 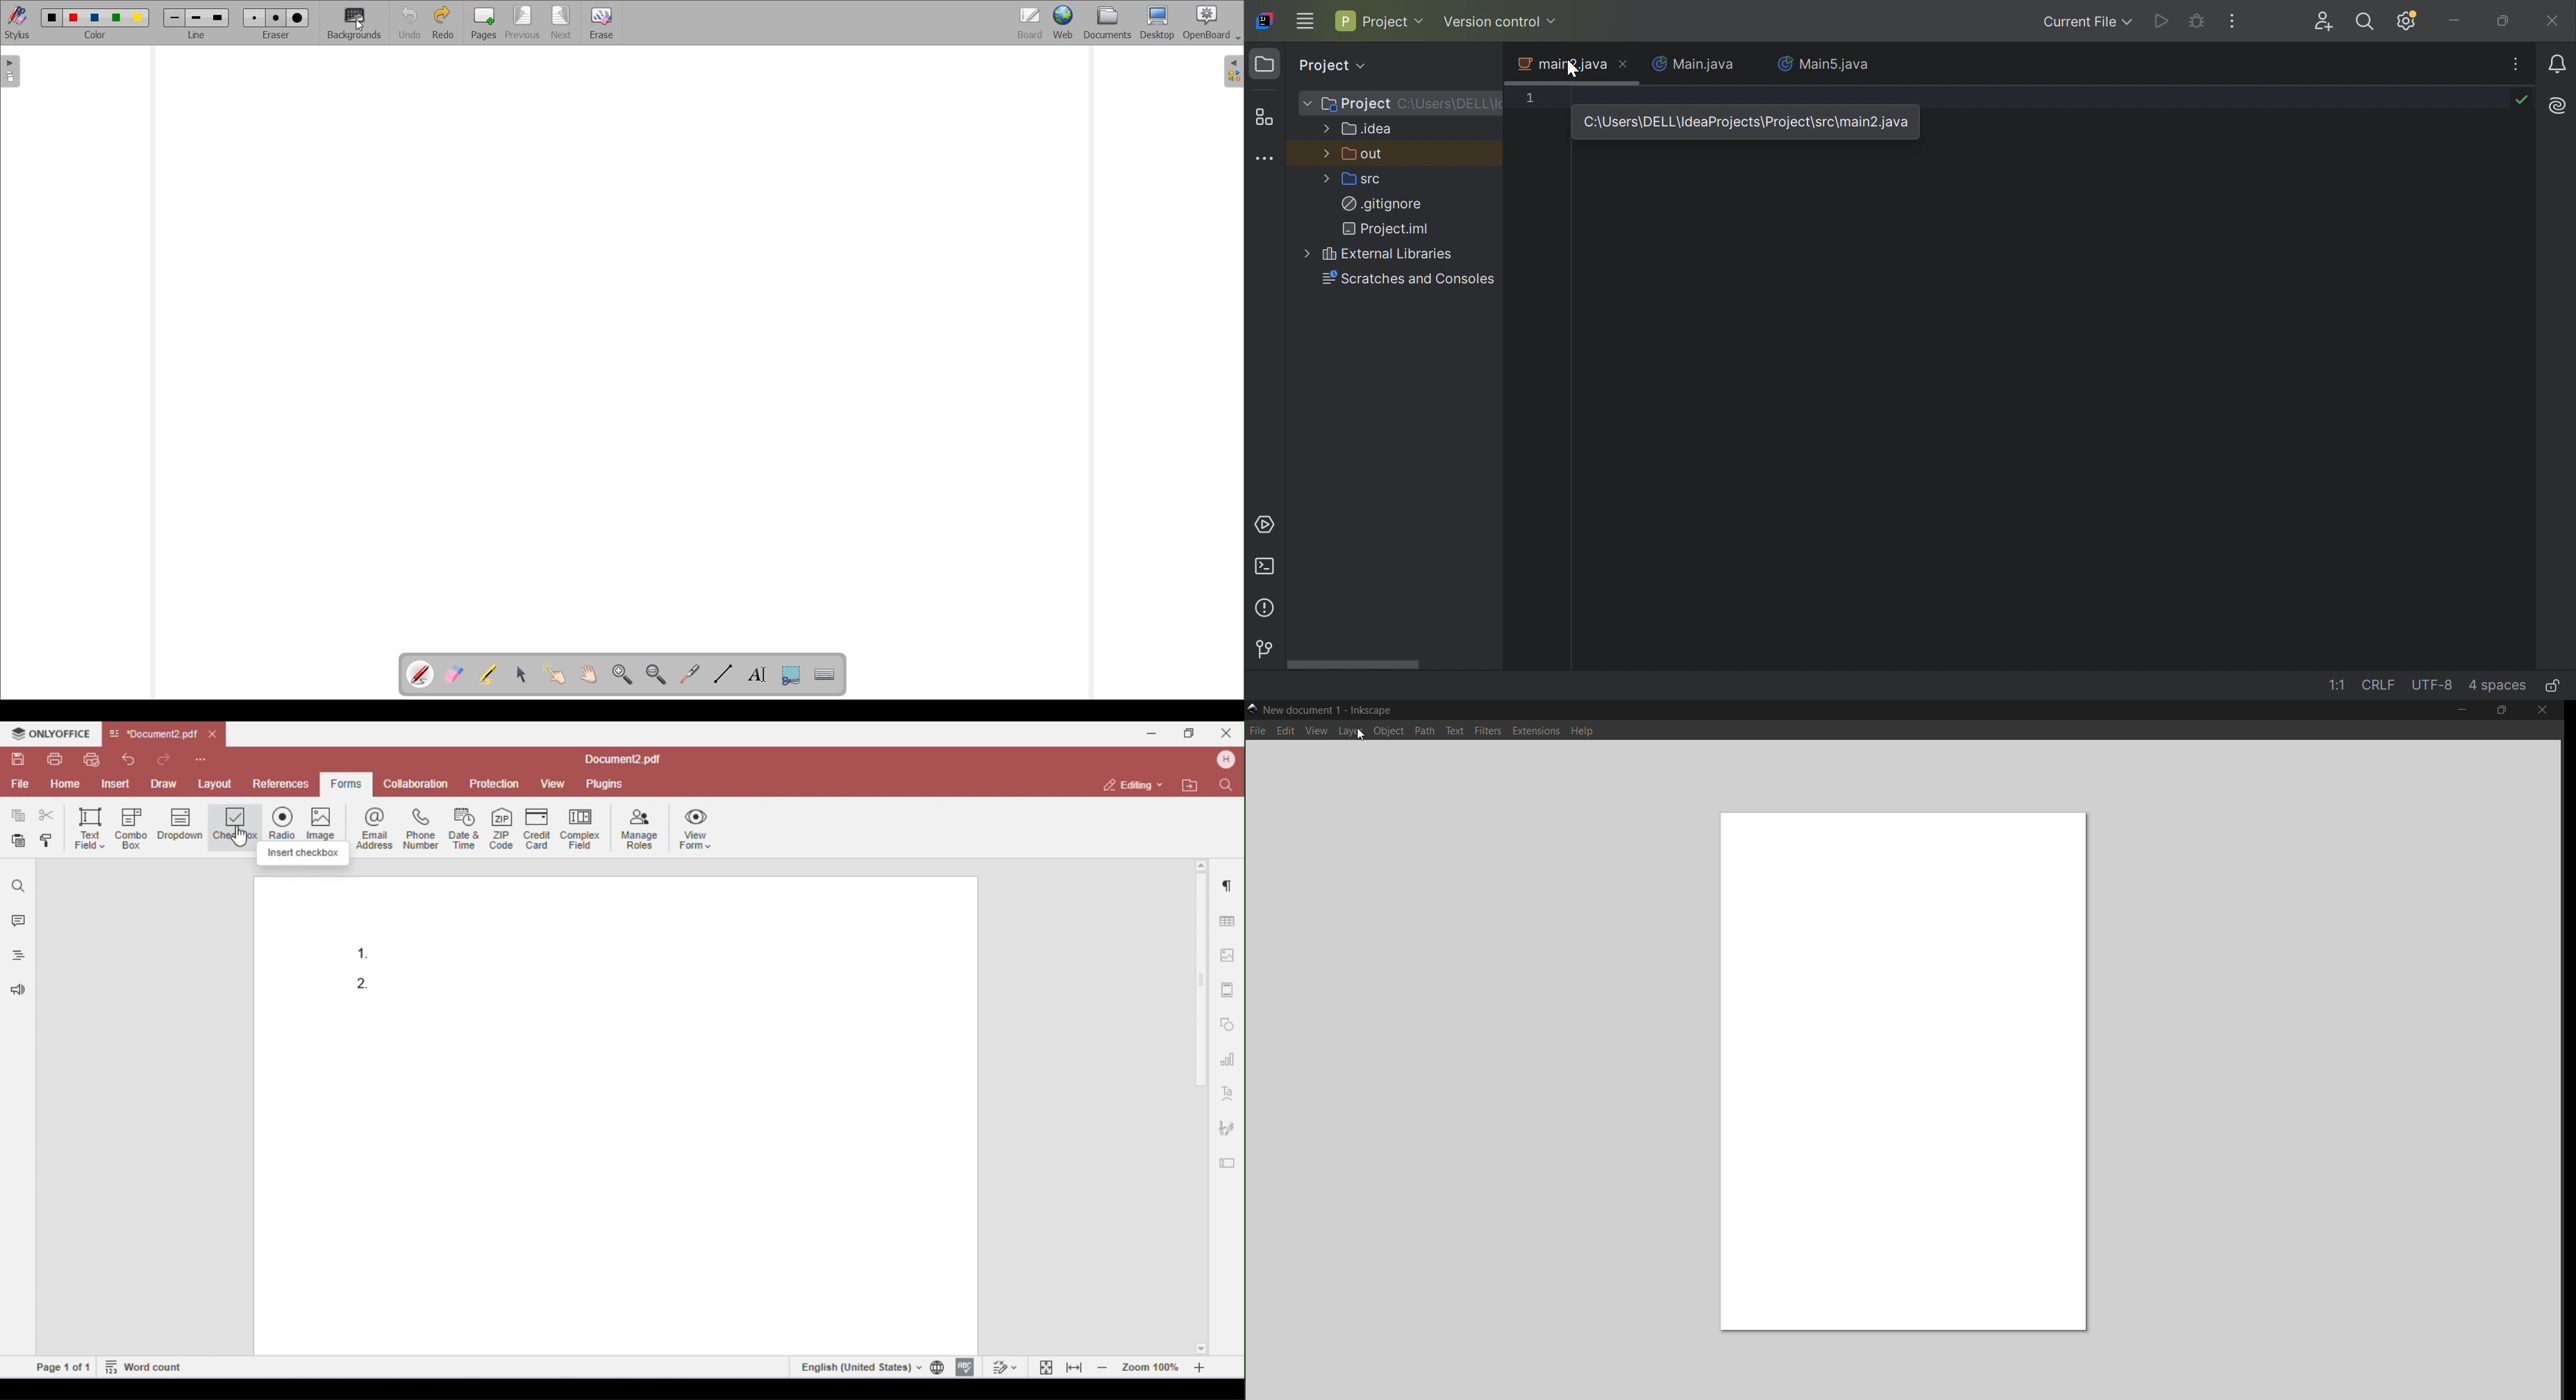 What do you see at coordinates (1390, 732) in the screenshot?
I see `object` at bounding box center [1390, 732].